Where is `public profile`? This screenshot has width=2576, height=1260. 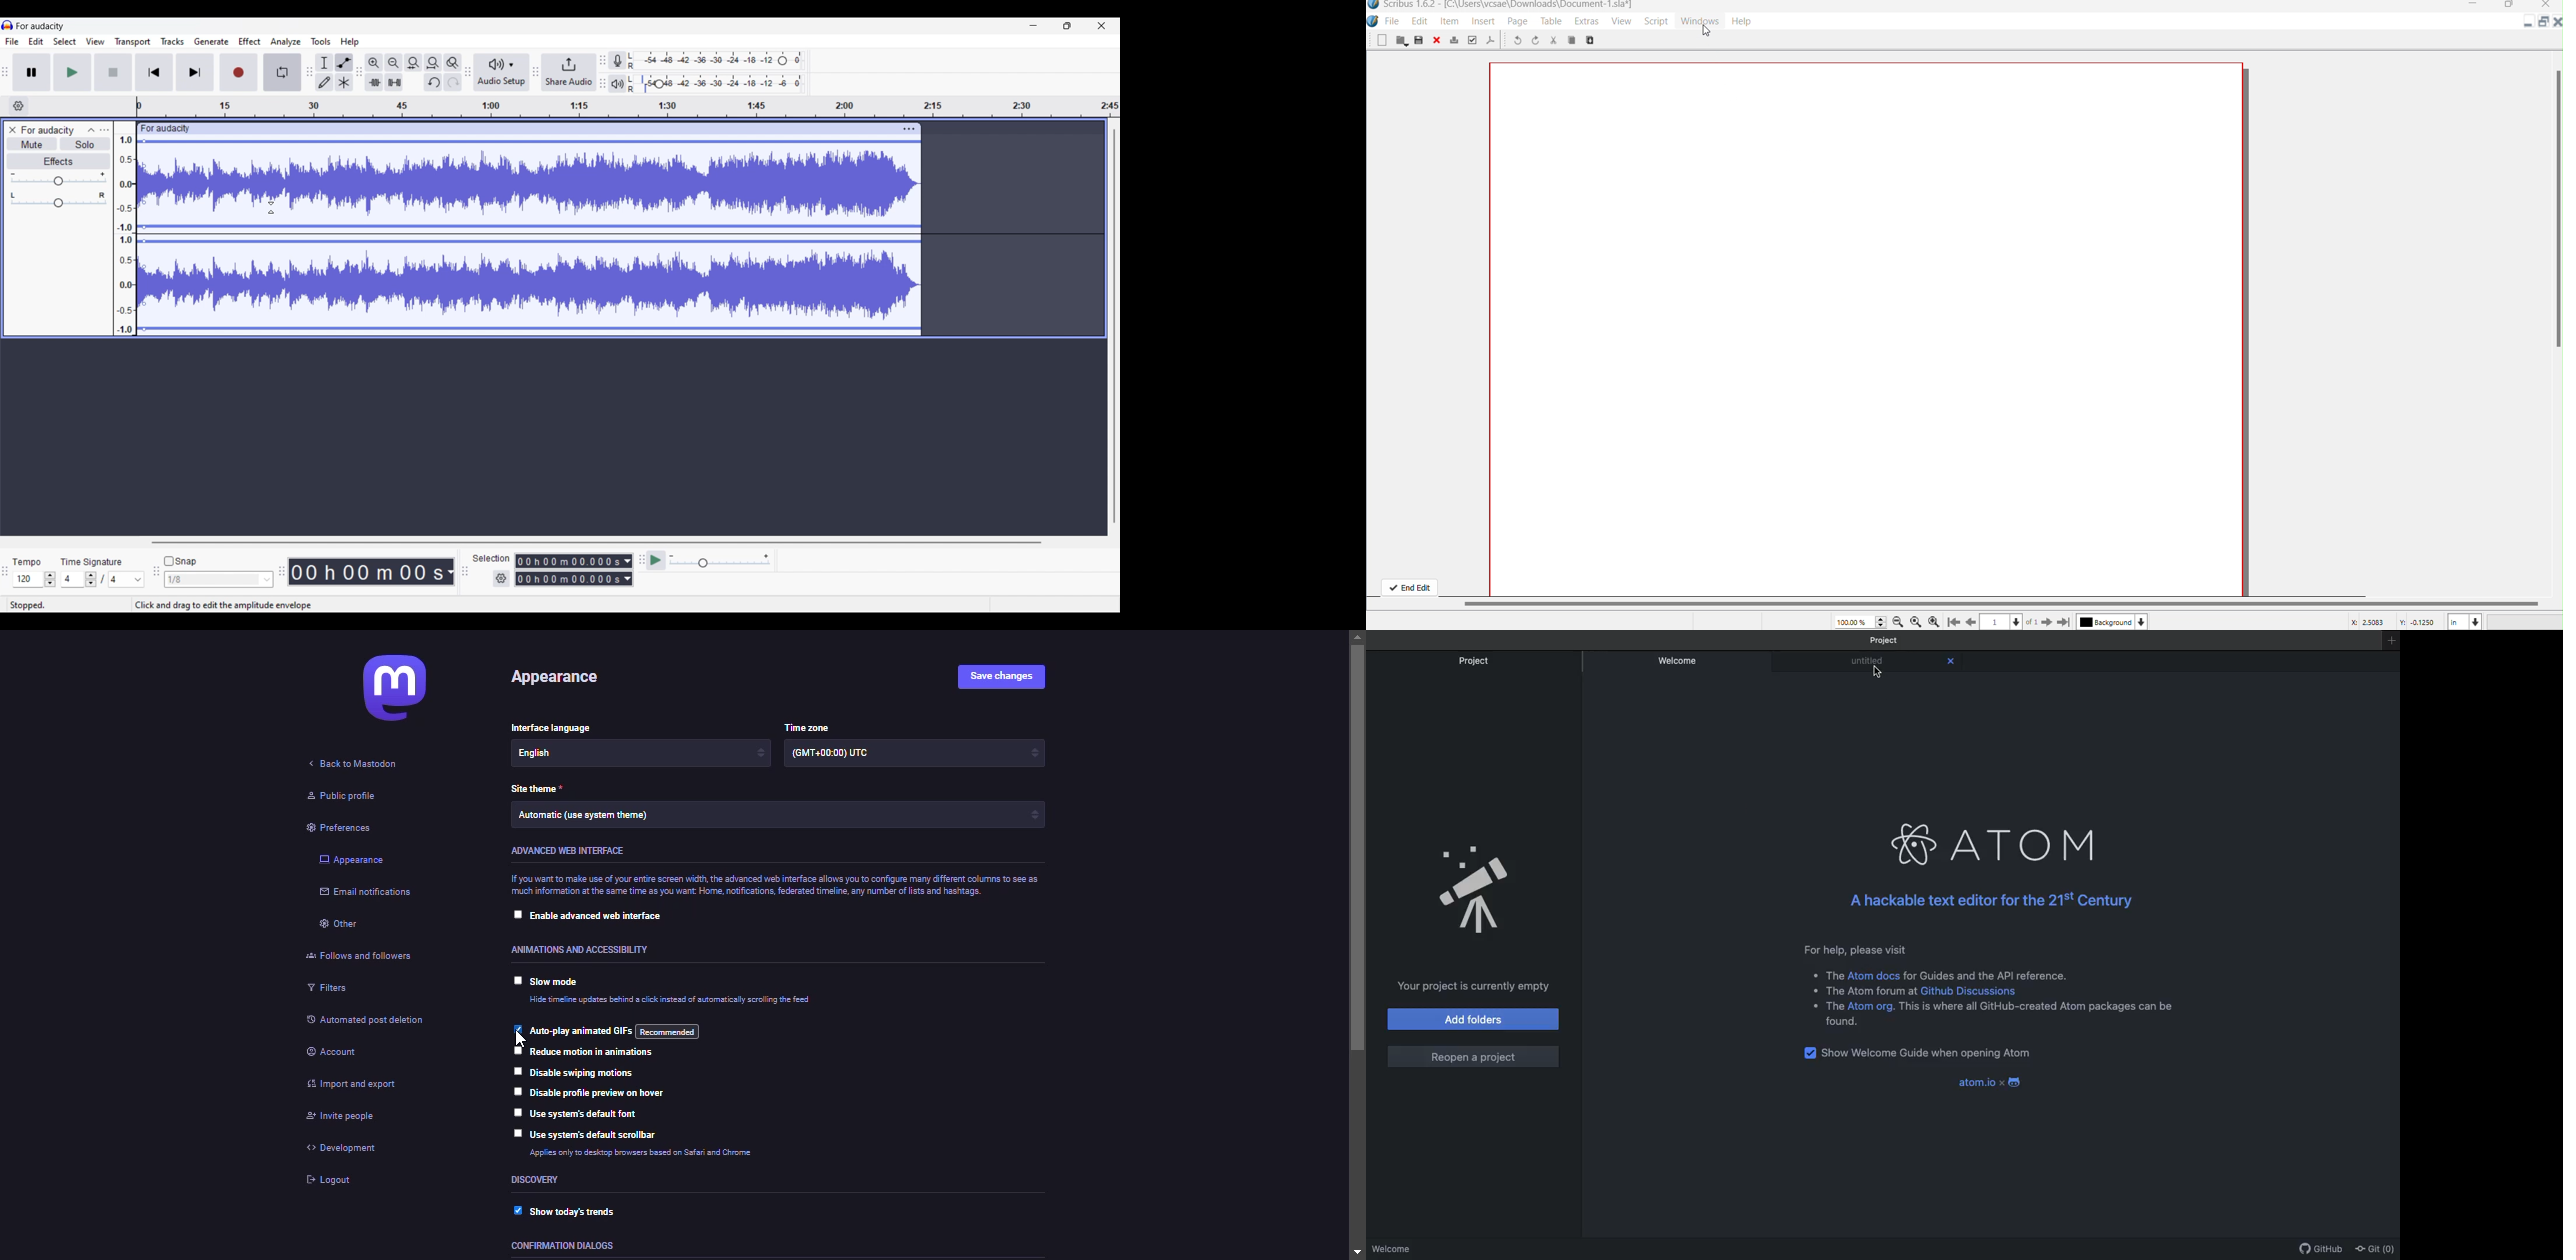 public profile is located at coordinates (342, 796).